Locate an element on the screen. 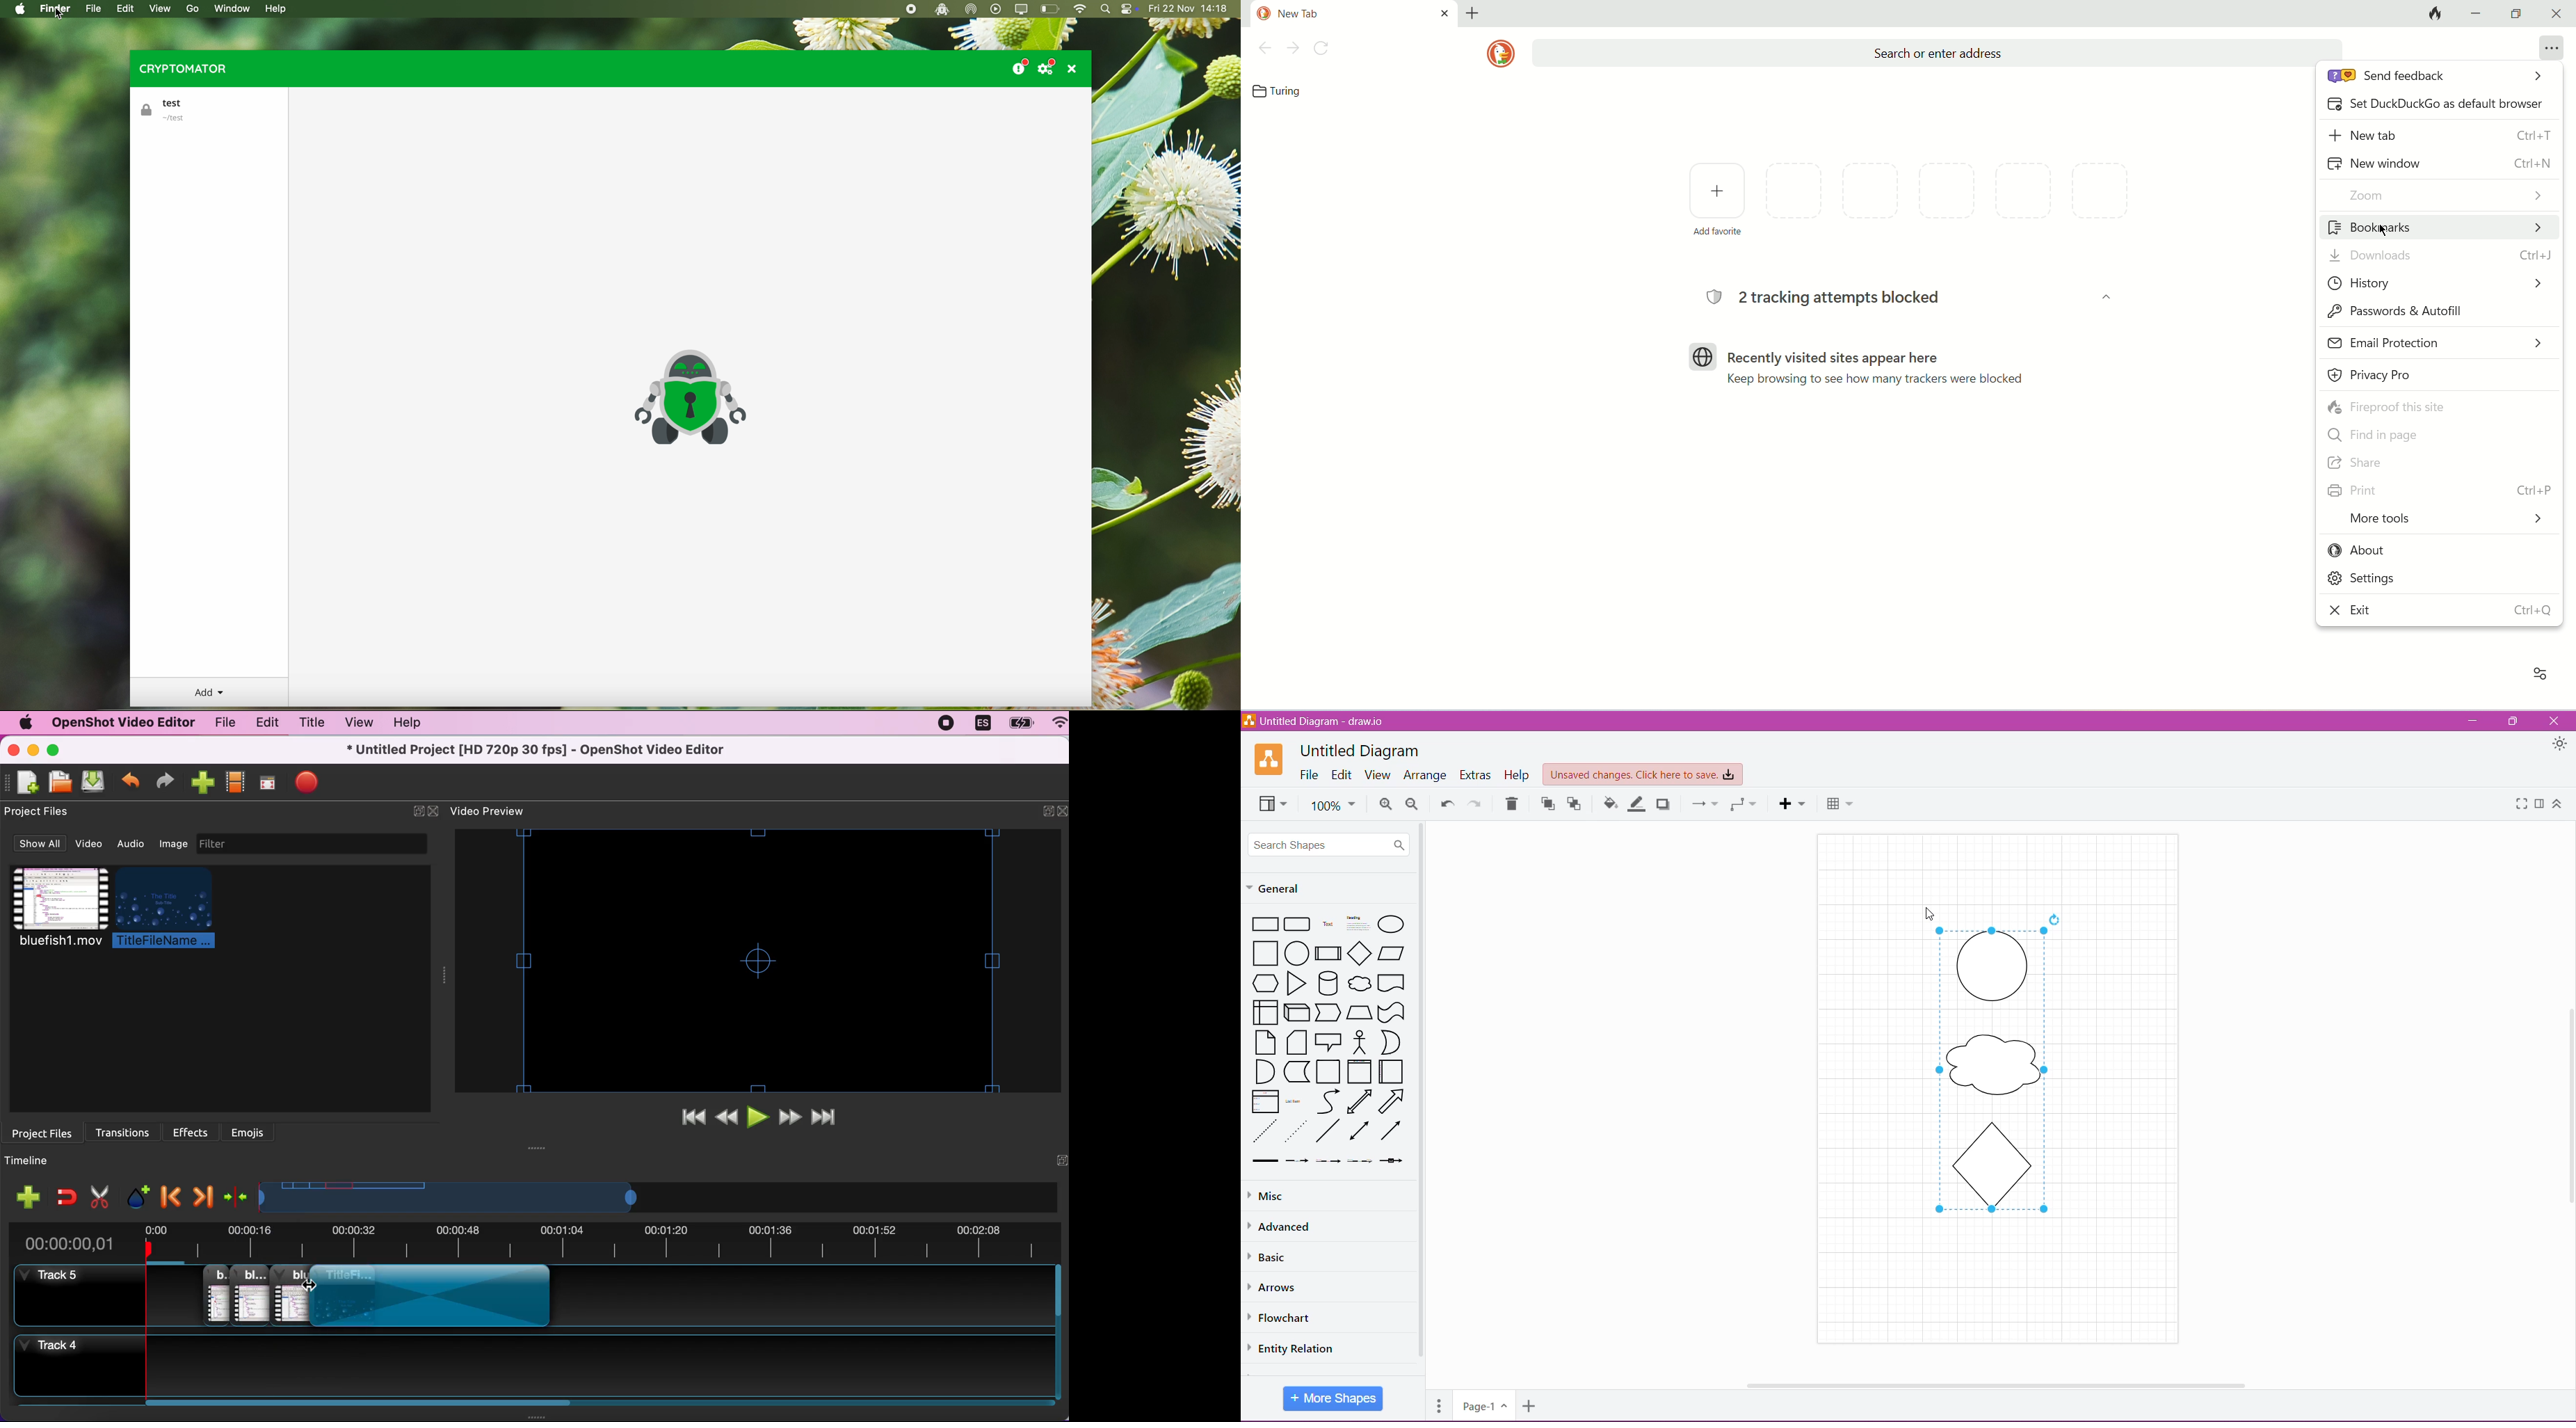 This screenshot has width=2576, height=1428. Close is located at coordinates (2554, 721).